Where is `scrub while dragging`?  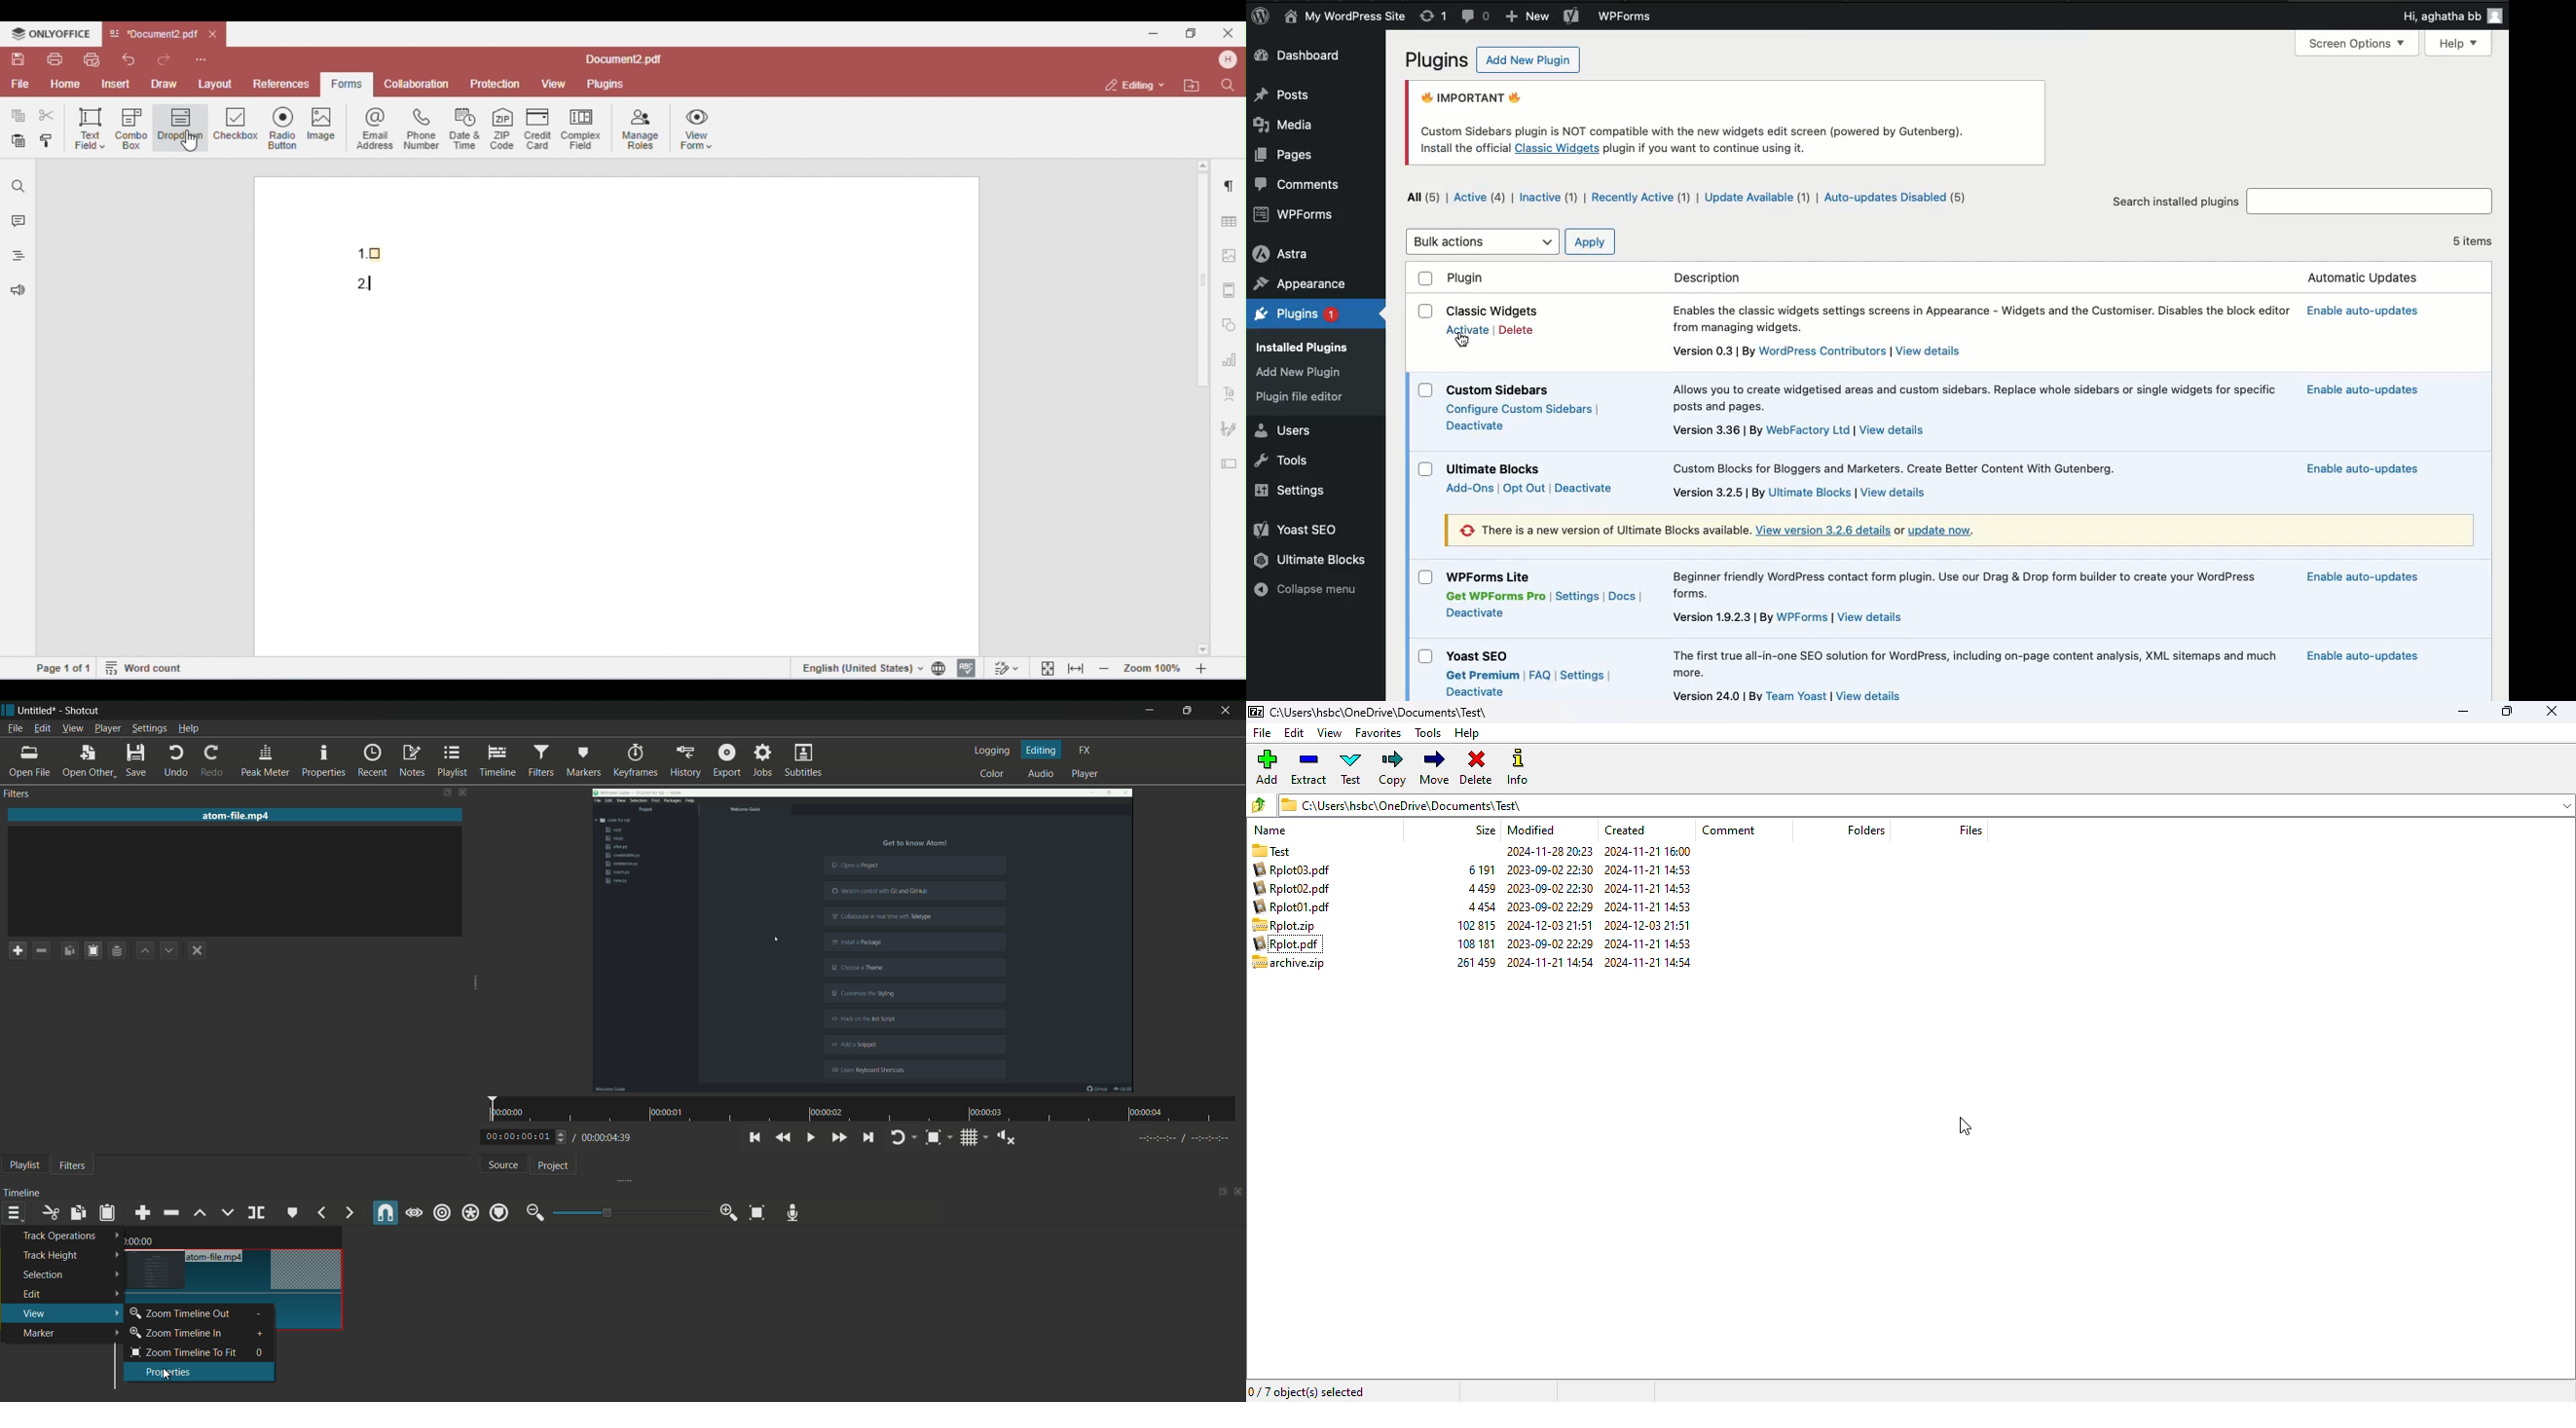 scrub while dragging is located at coordinates (413, 1214).